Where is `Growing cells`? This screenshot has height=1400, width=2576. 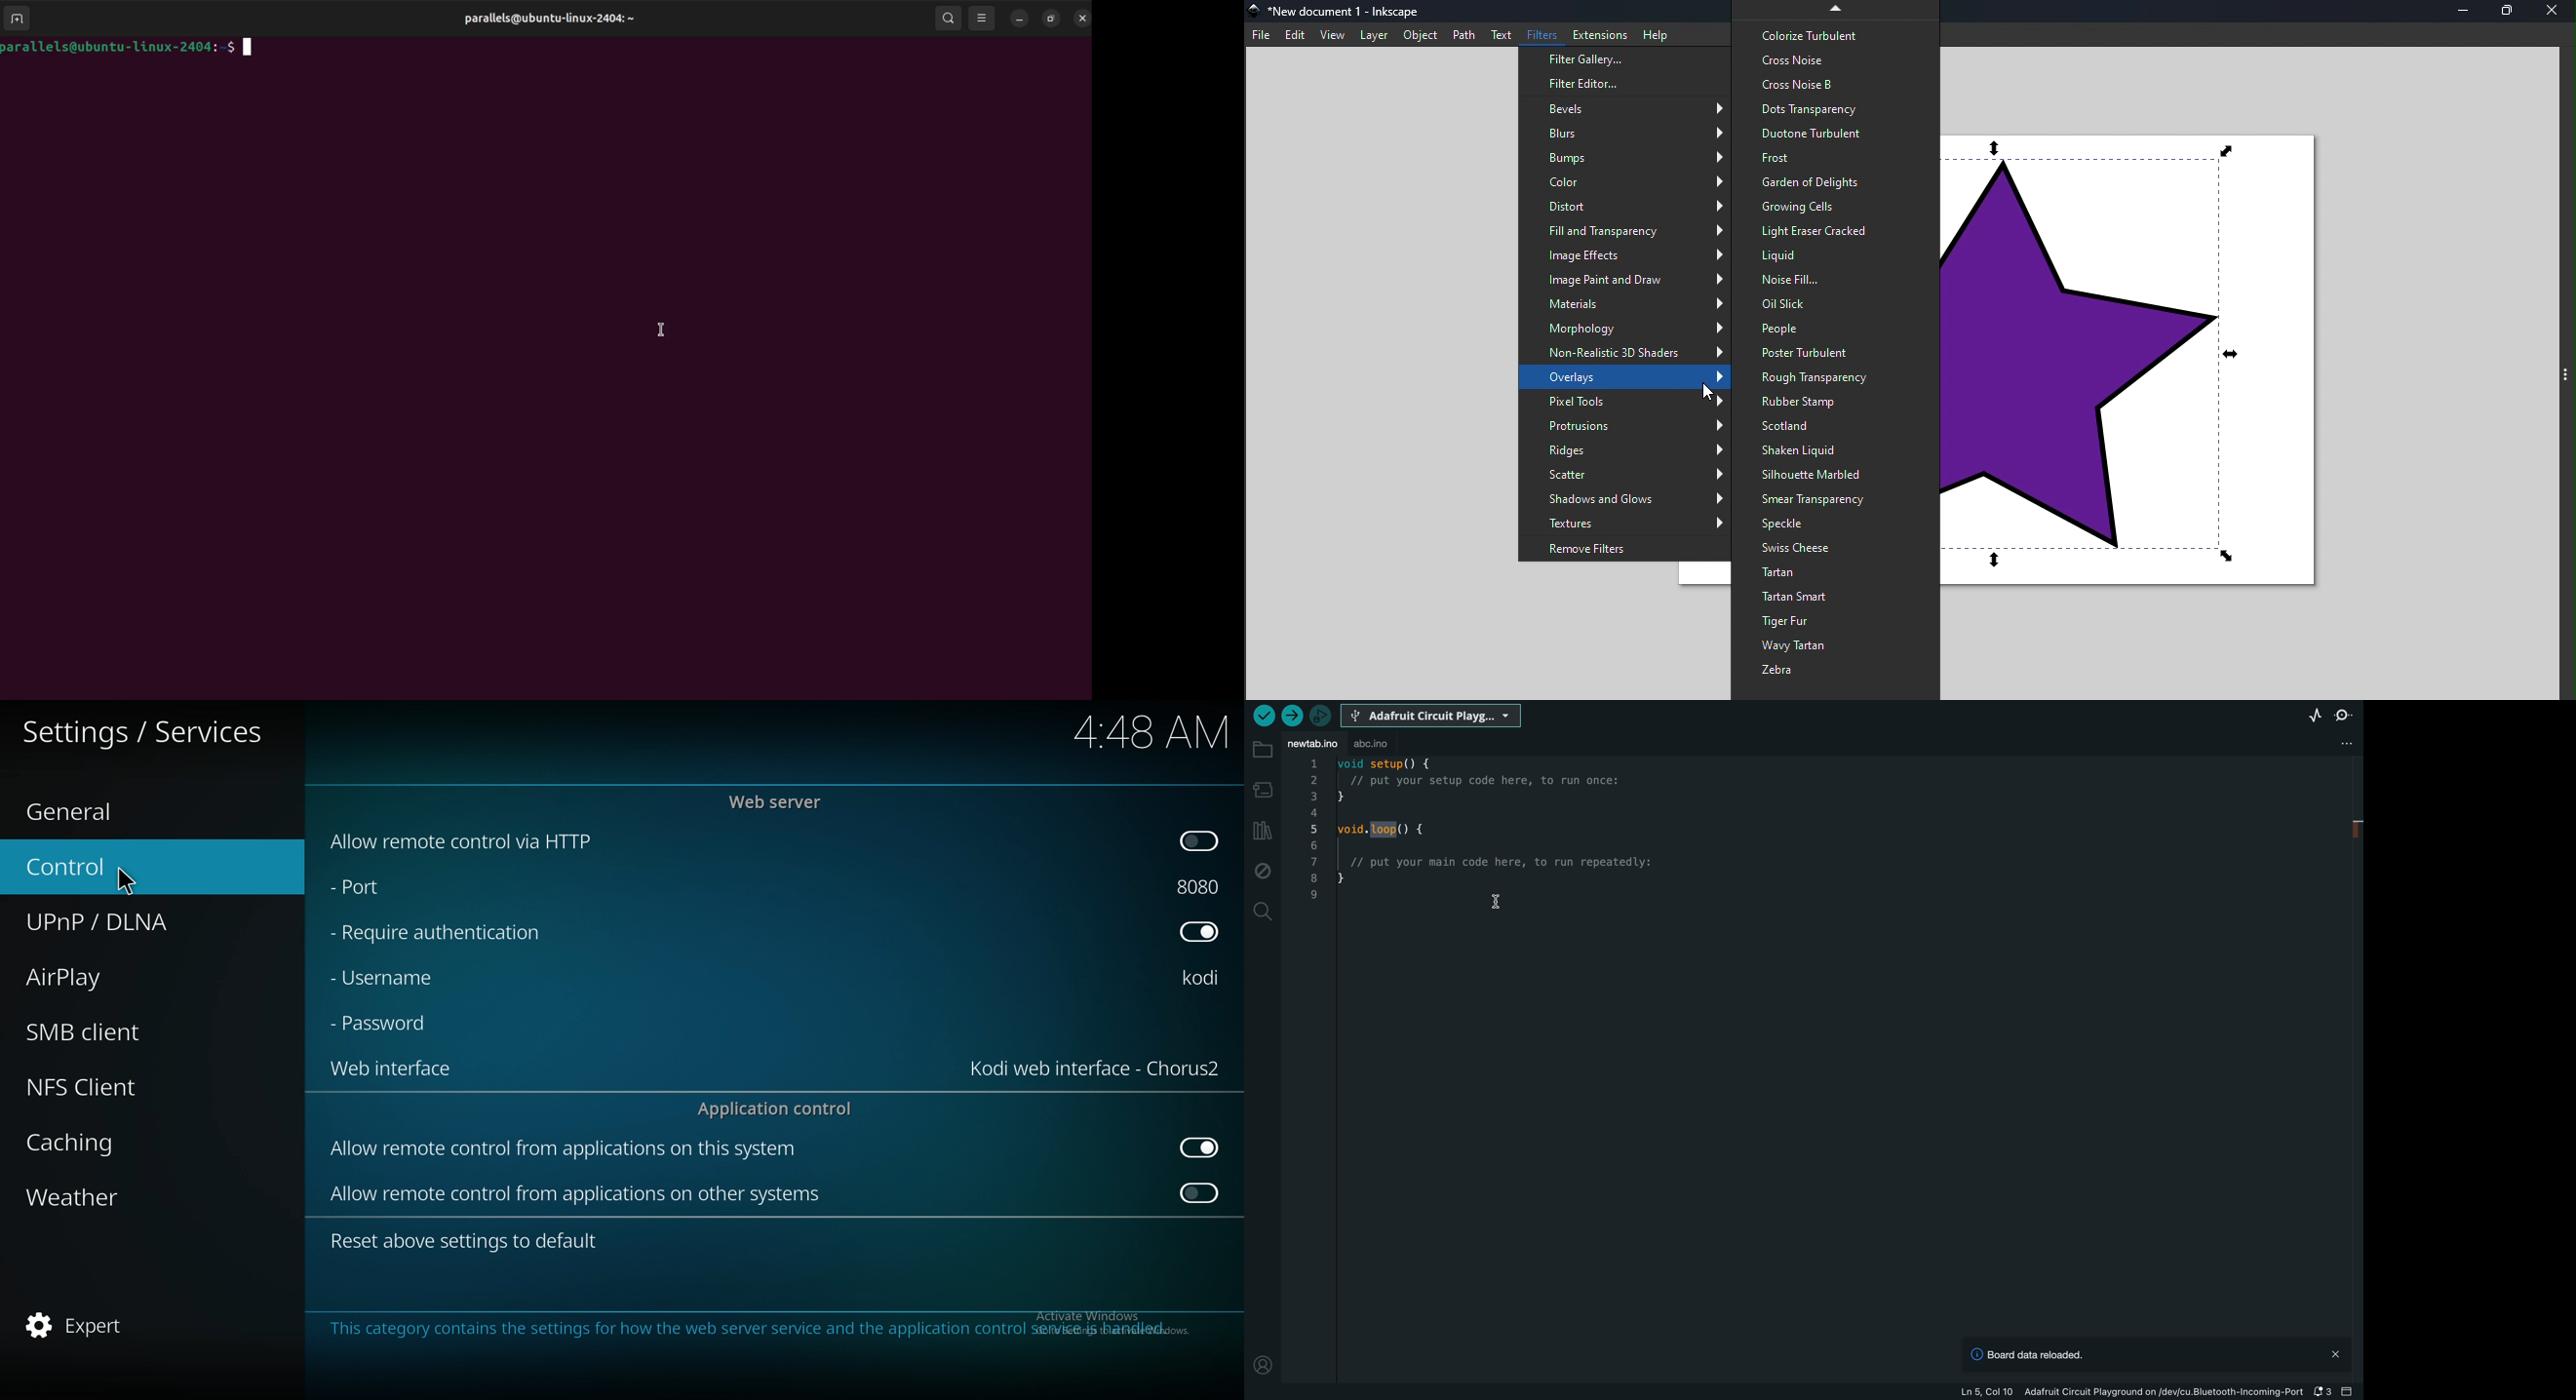 Growing cells is located at coordinates (1830, 206).